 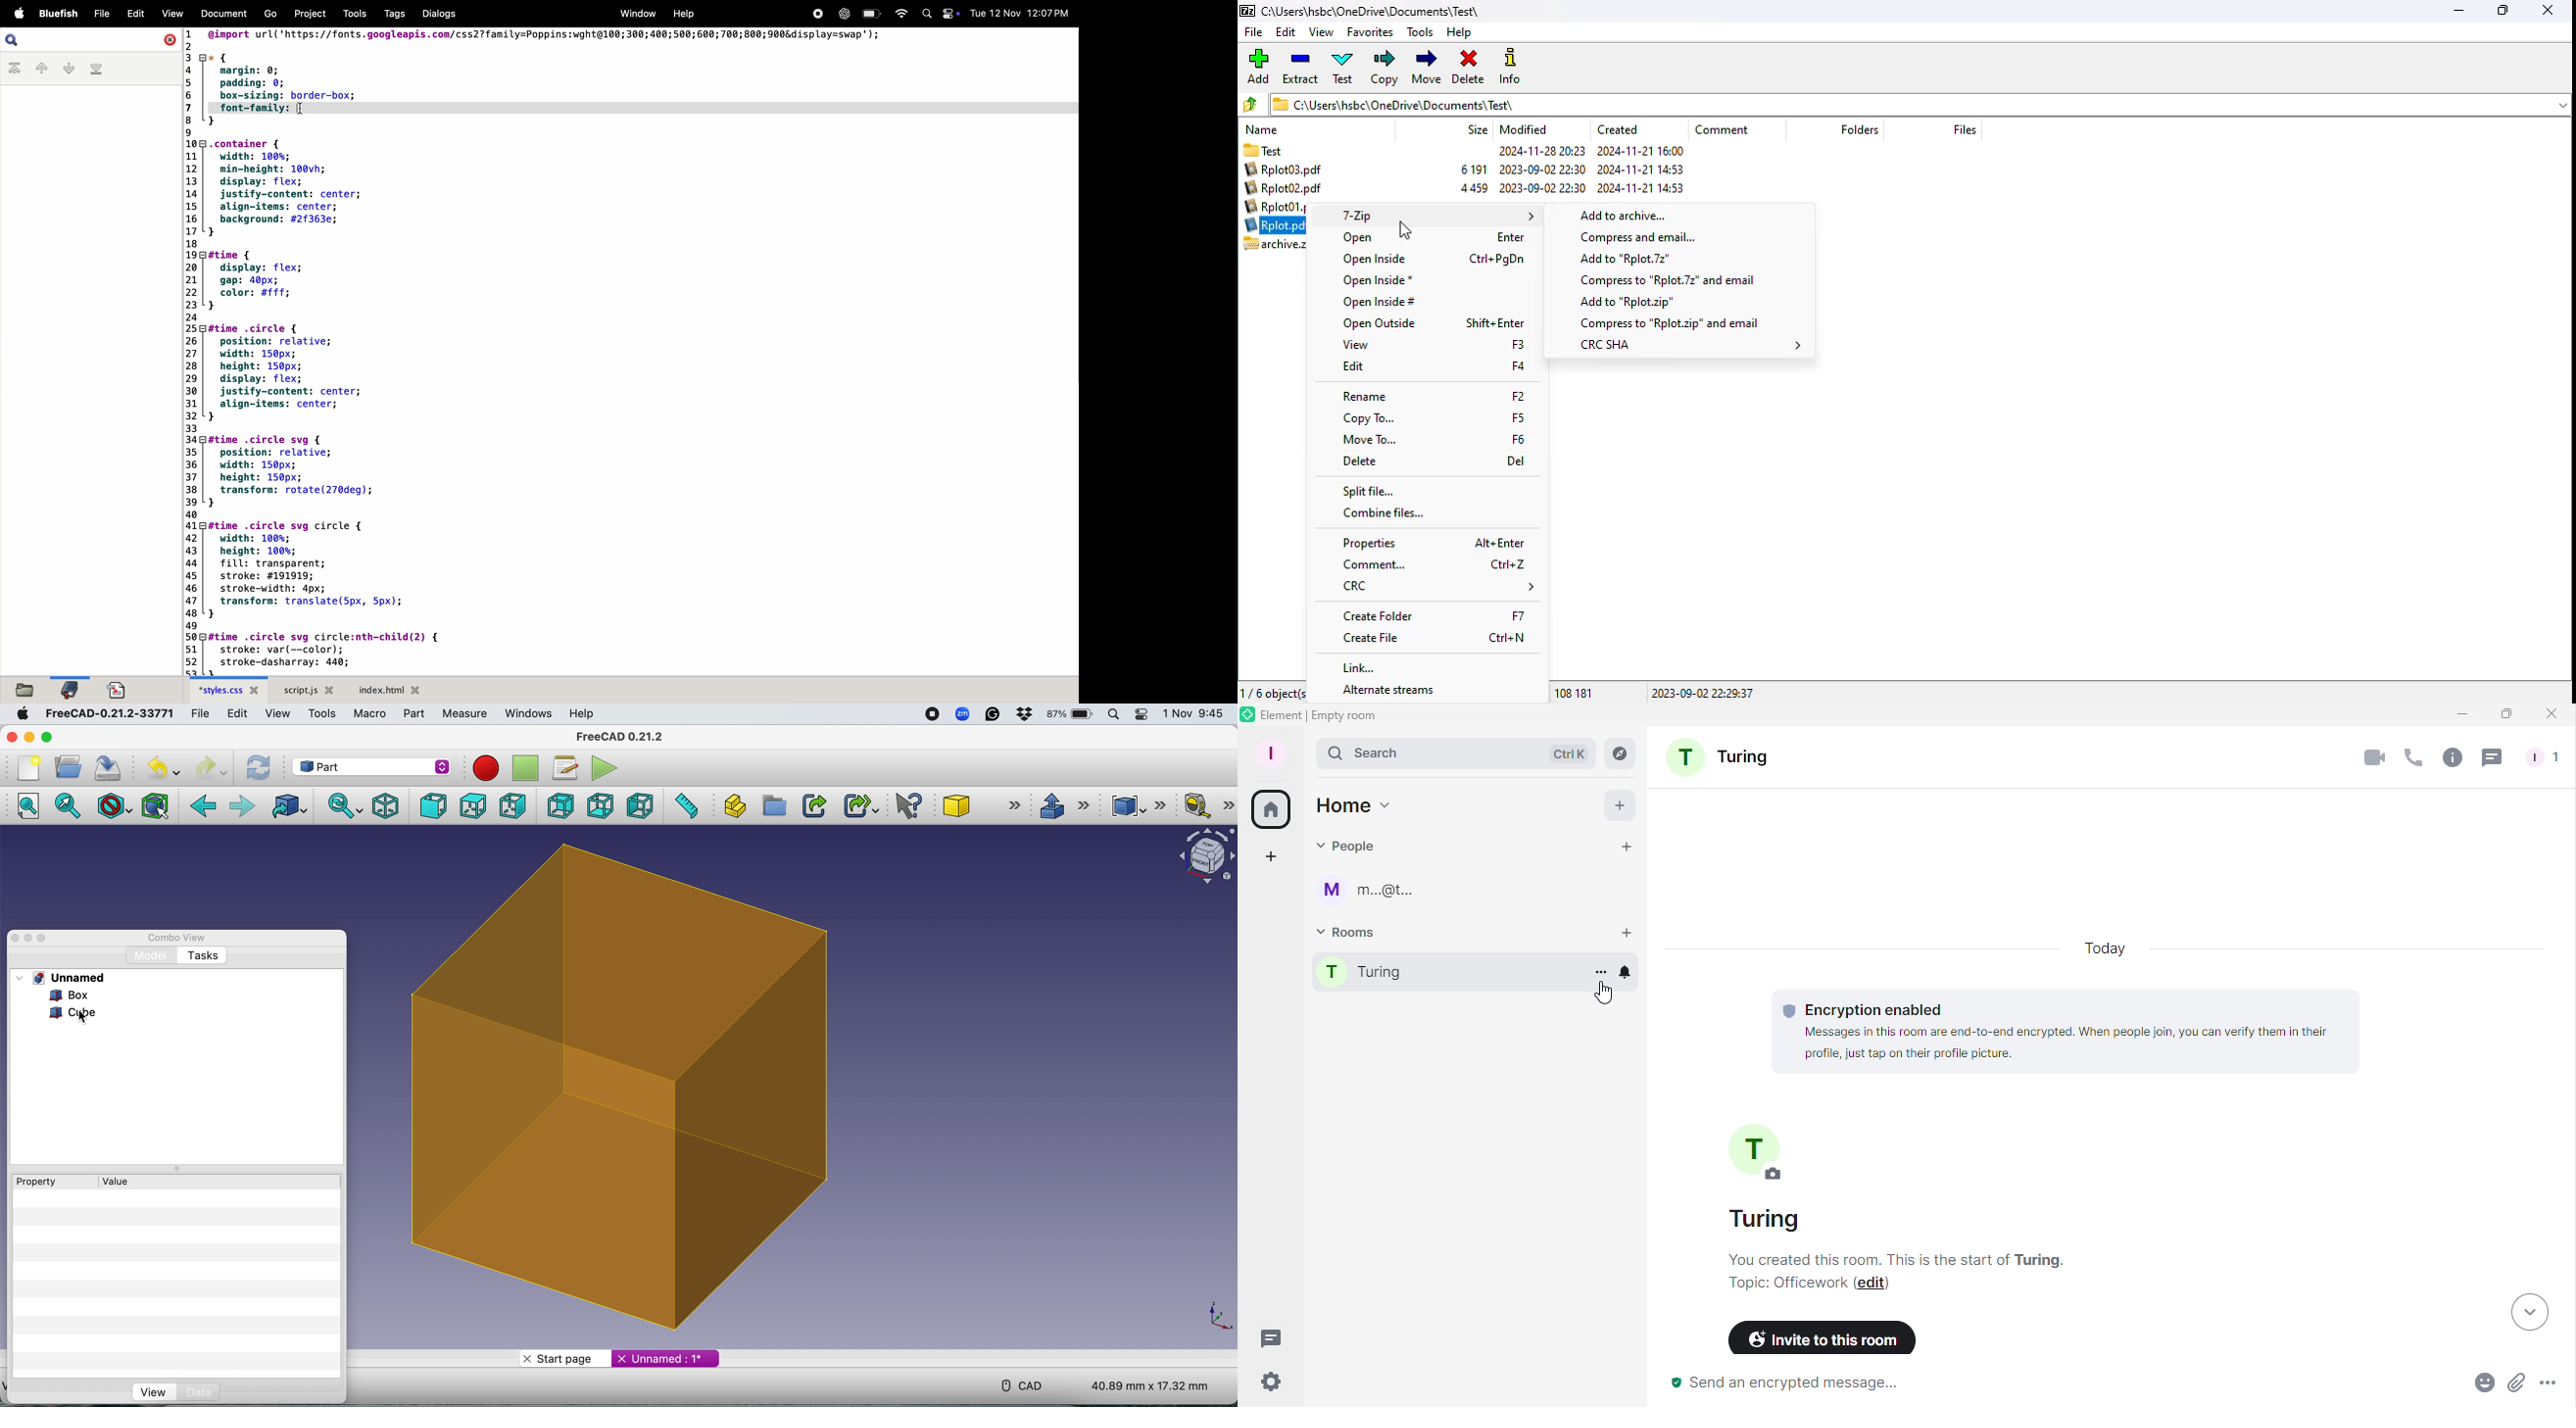 I want to click on Redo, so click(x=210, y=768).